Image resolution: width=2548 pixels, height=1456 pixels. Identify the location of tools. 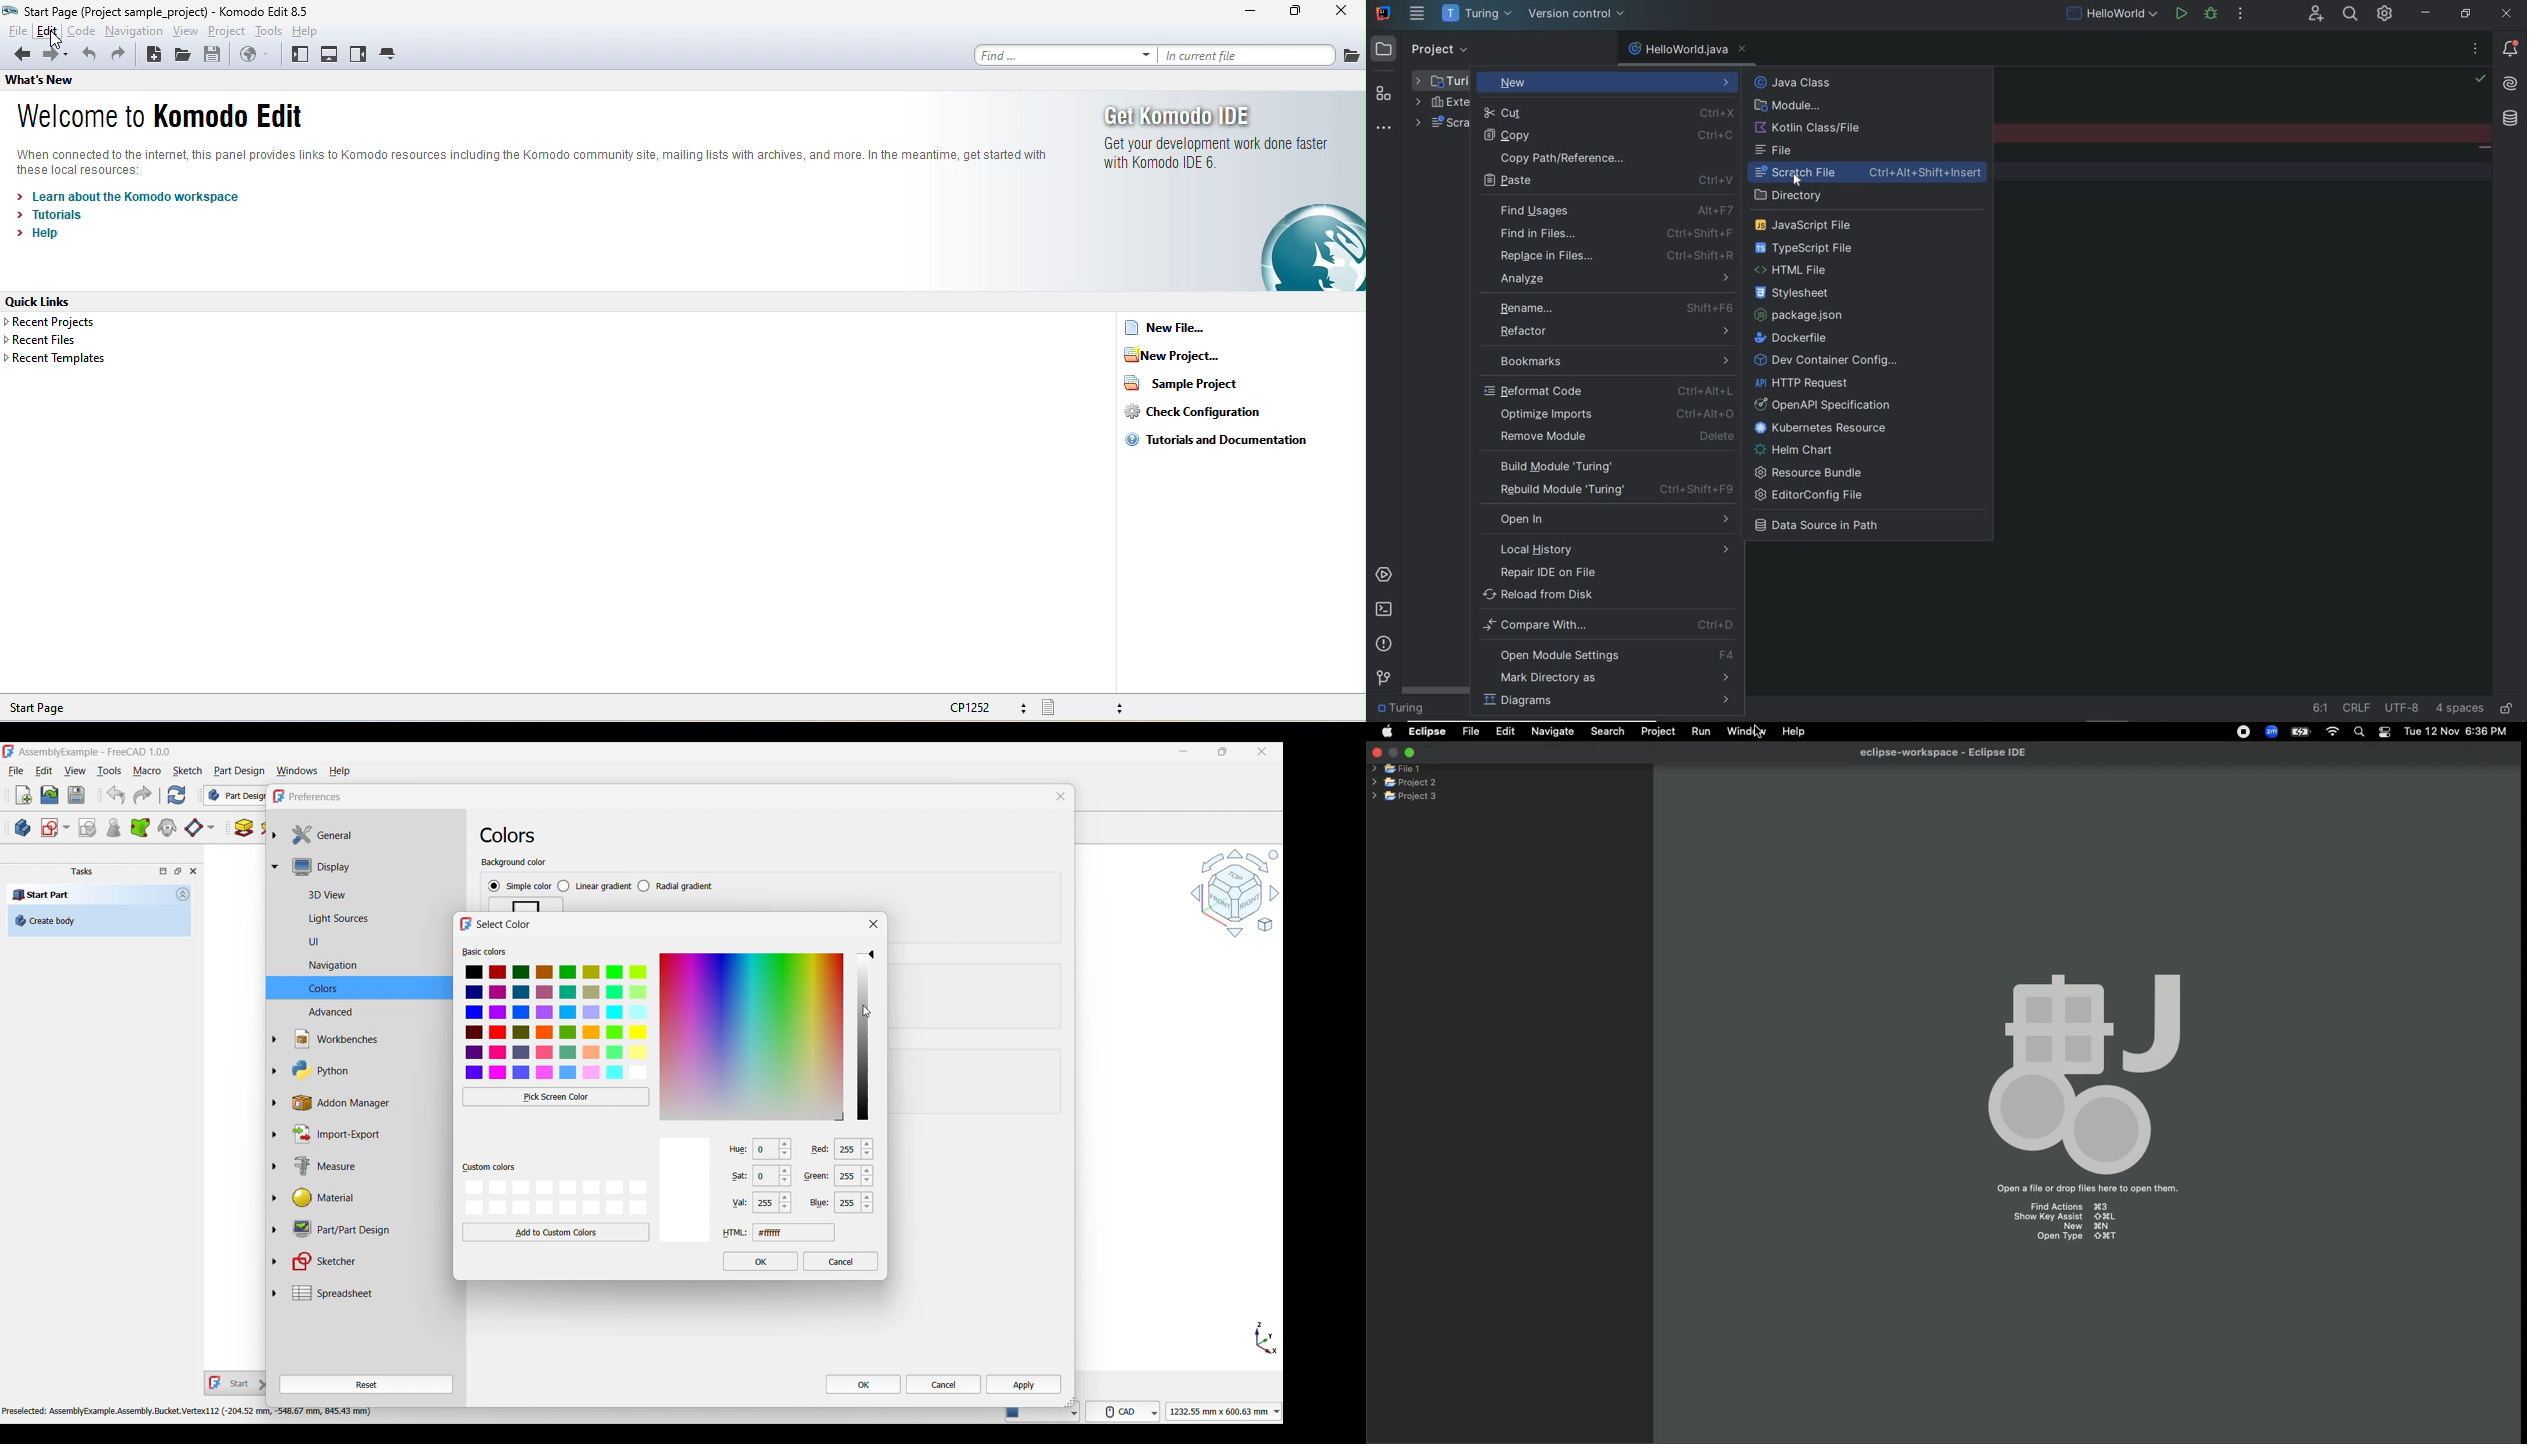
(269, 31).